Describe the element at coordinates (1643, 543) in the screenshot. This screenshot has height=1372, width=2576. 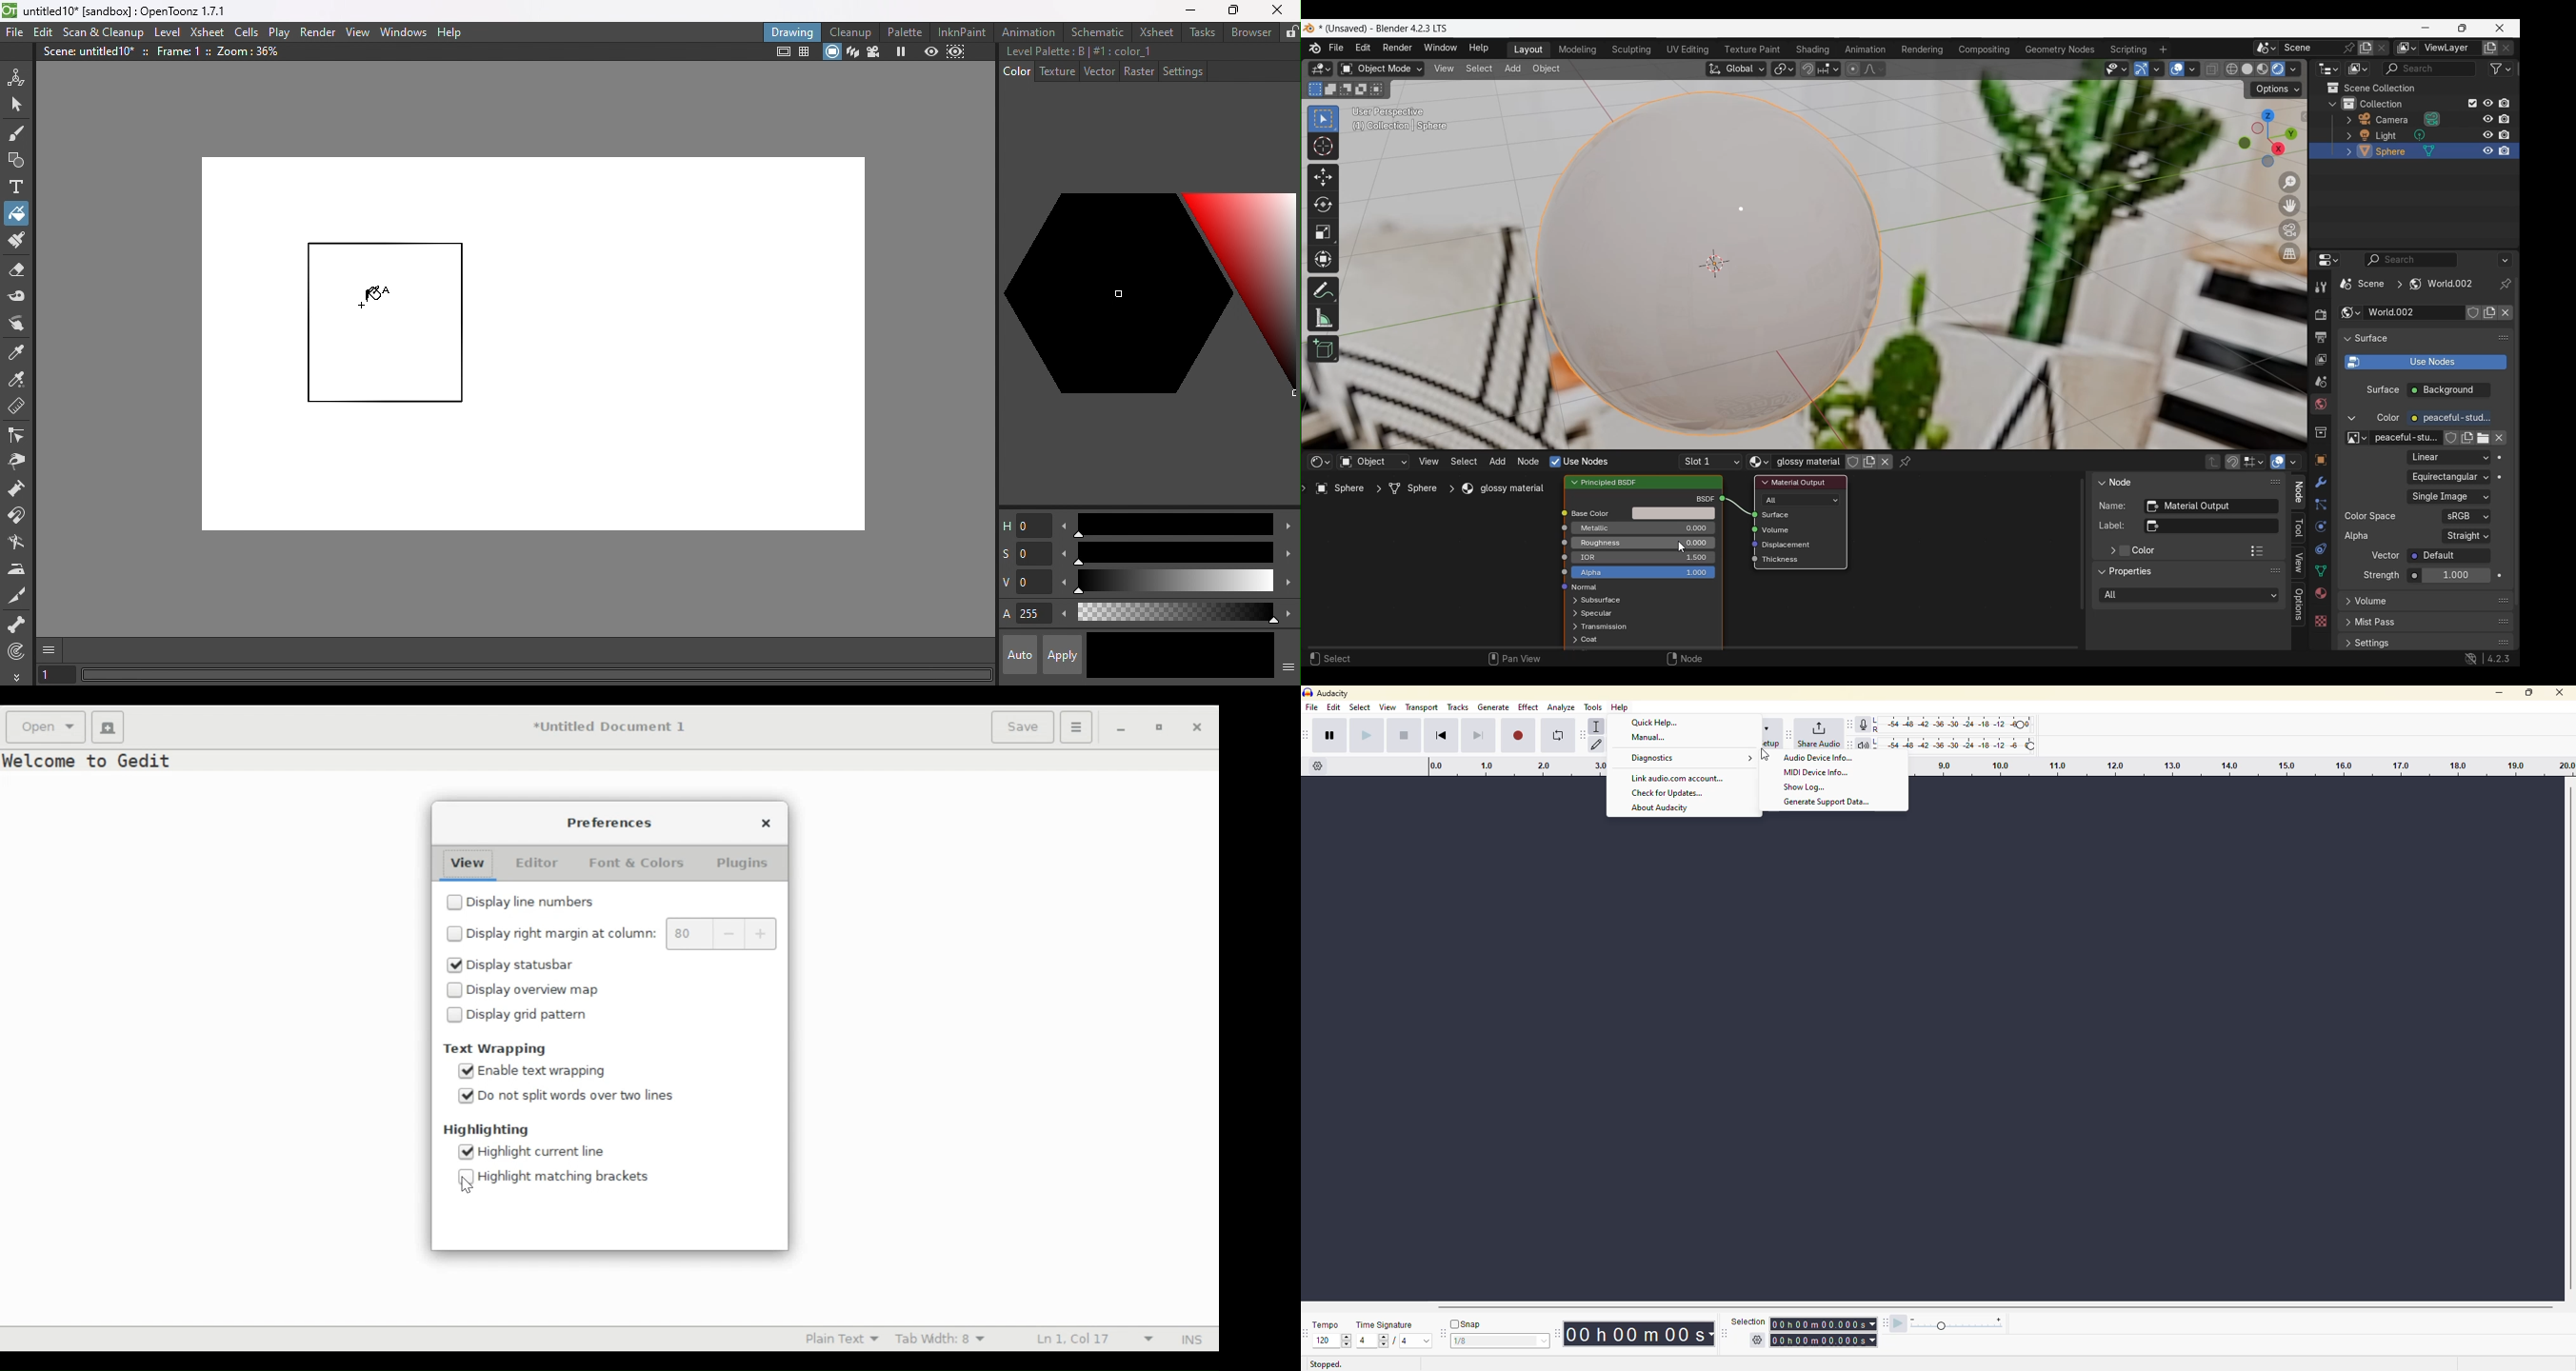
I see `Amount of roughness in base` at that location.